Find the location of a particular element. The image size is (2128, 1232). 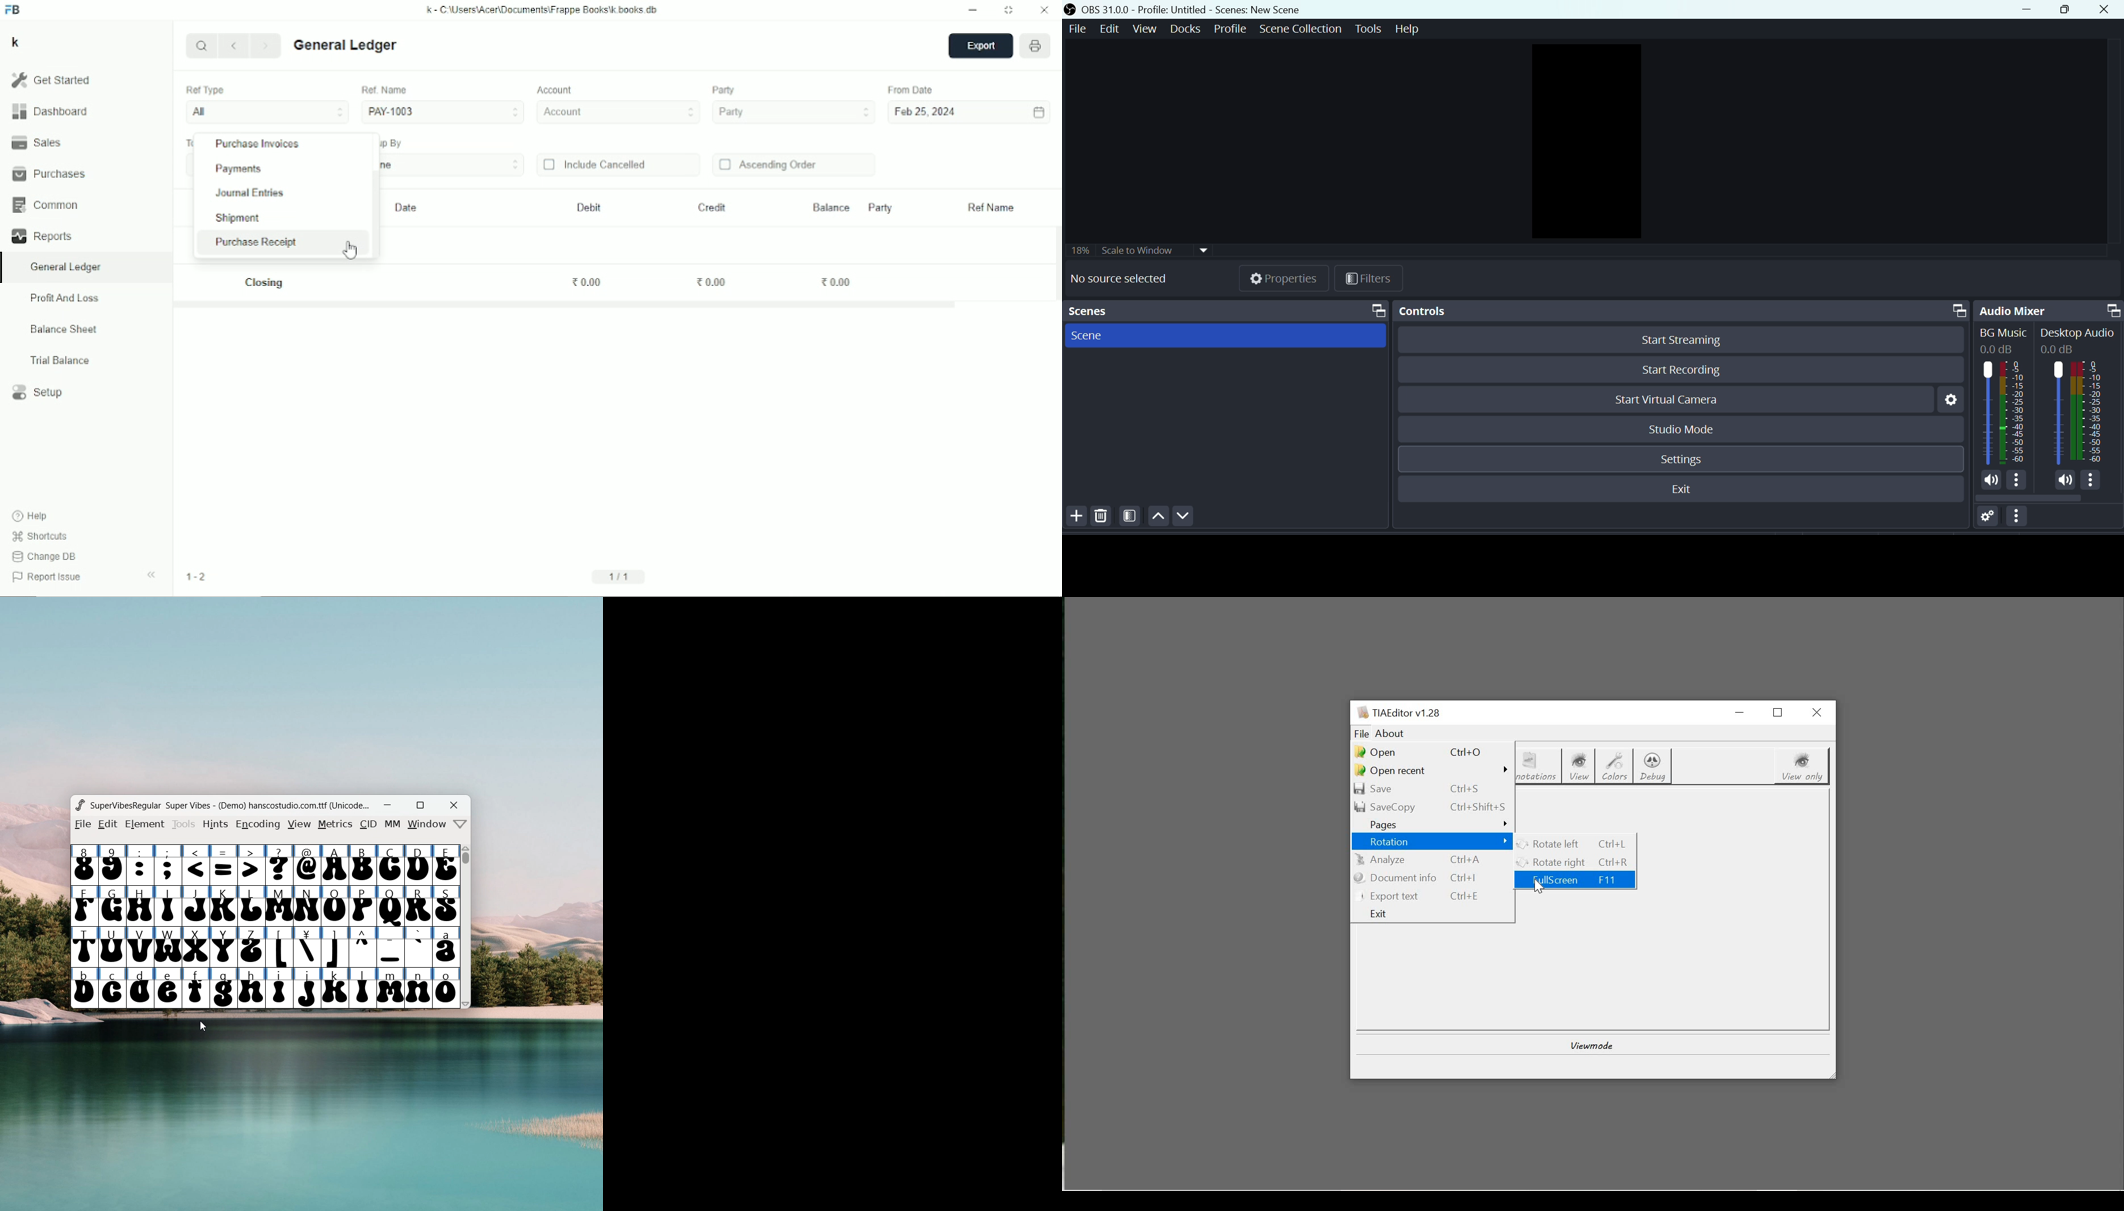

Search is located at coordinates (201, 45).